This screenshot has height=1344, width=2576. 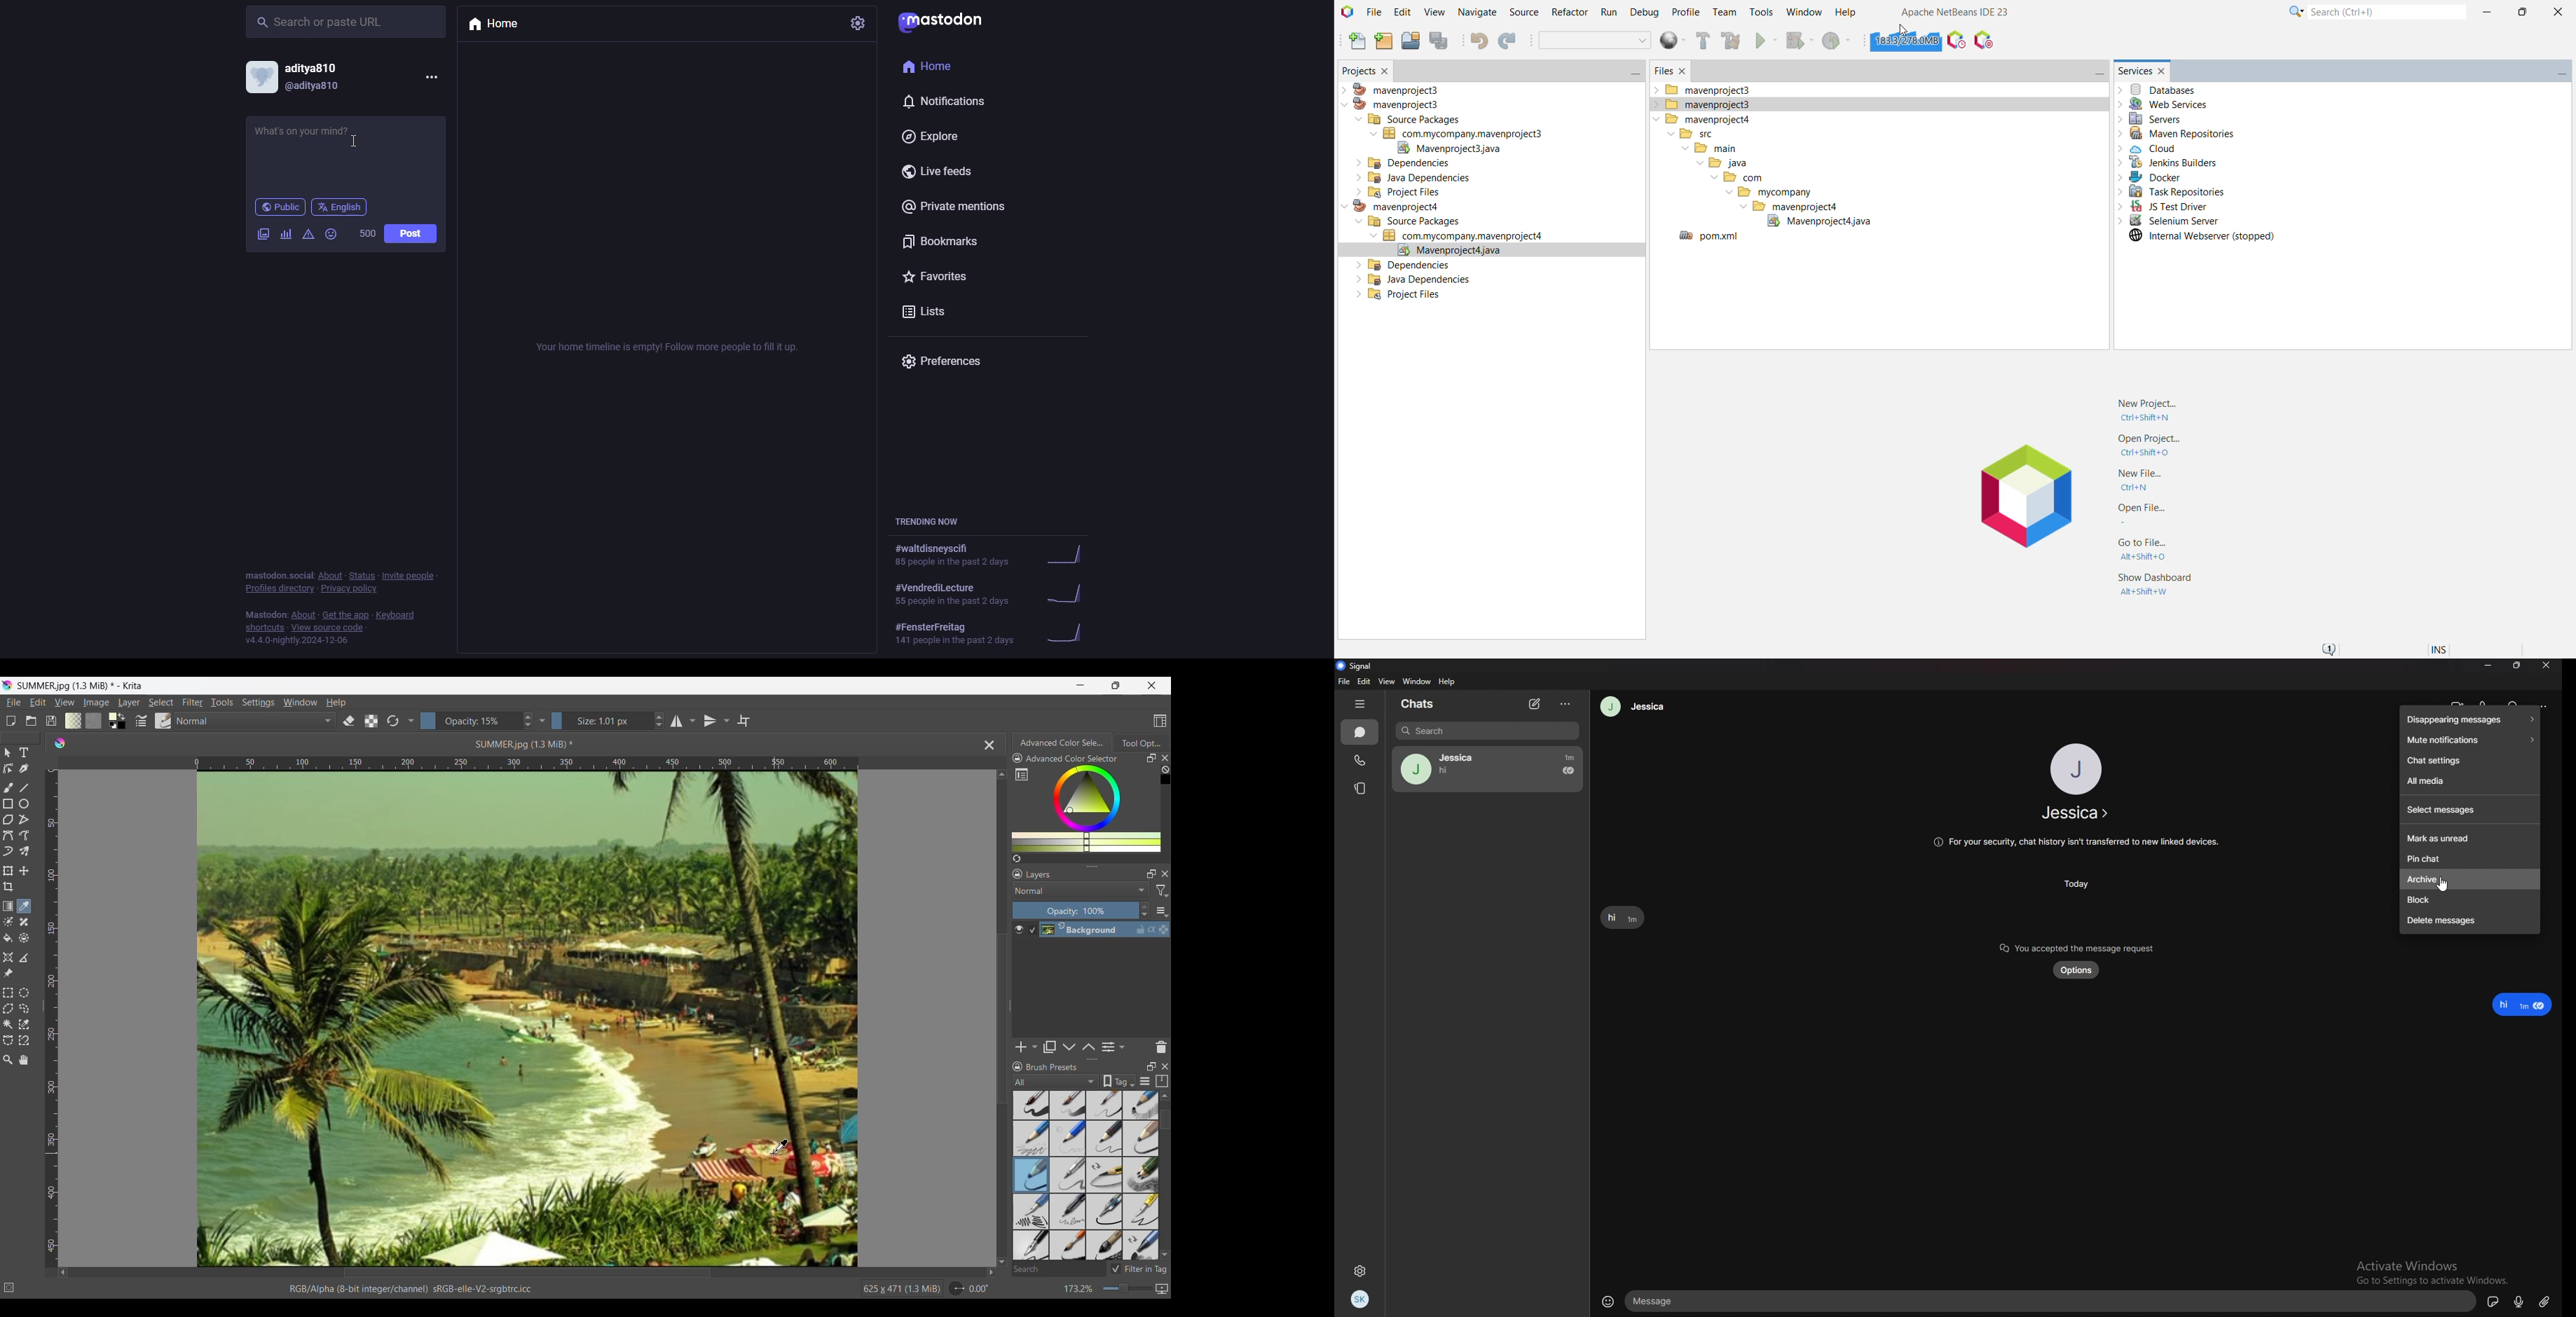 What do you see at coordinates (2293, 14) in the screenshot?
I see `Click for Category Selection` at bounding box center [2293, 14].